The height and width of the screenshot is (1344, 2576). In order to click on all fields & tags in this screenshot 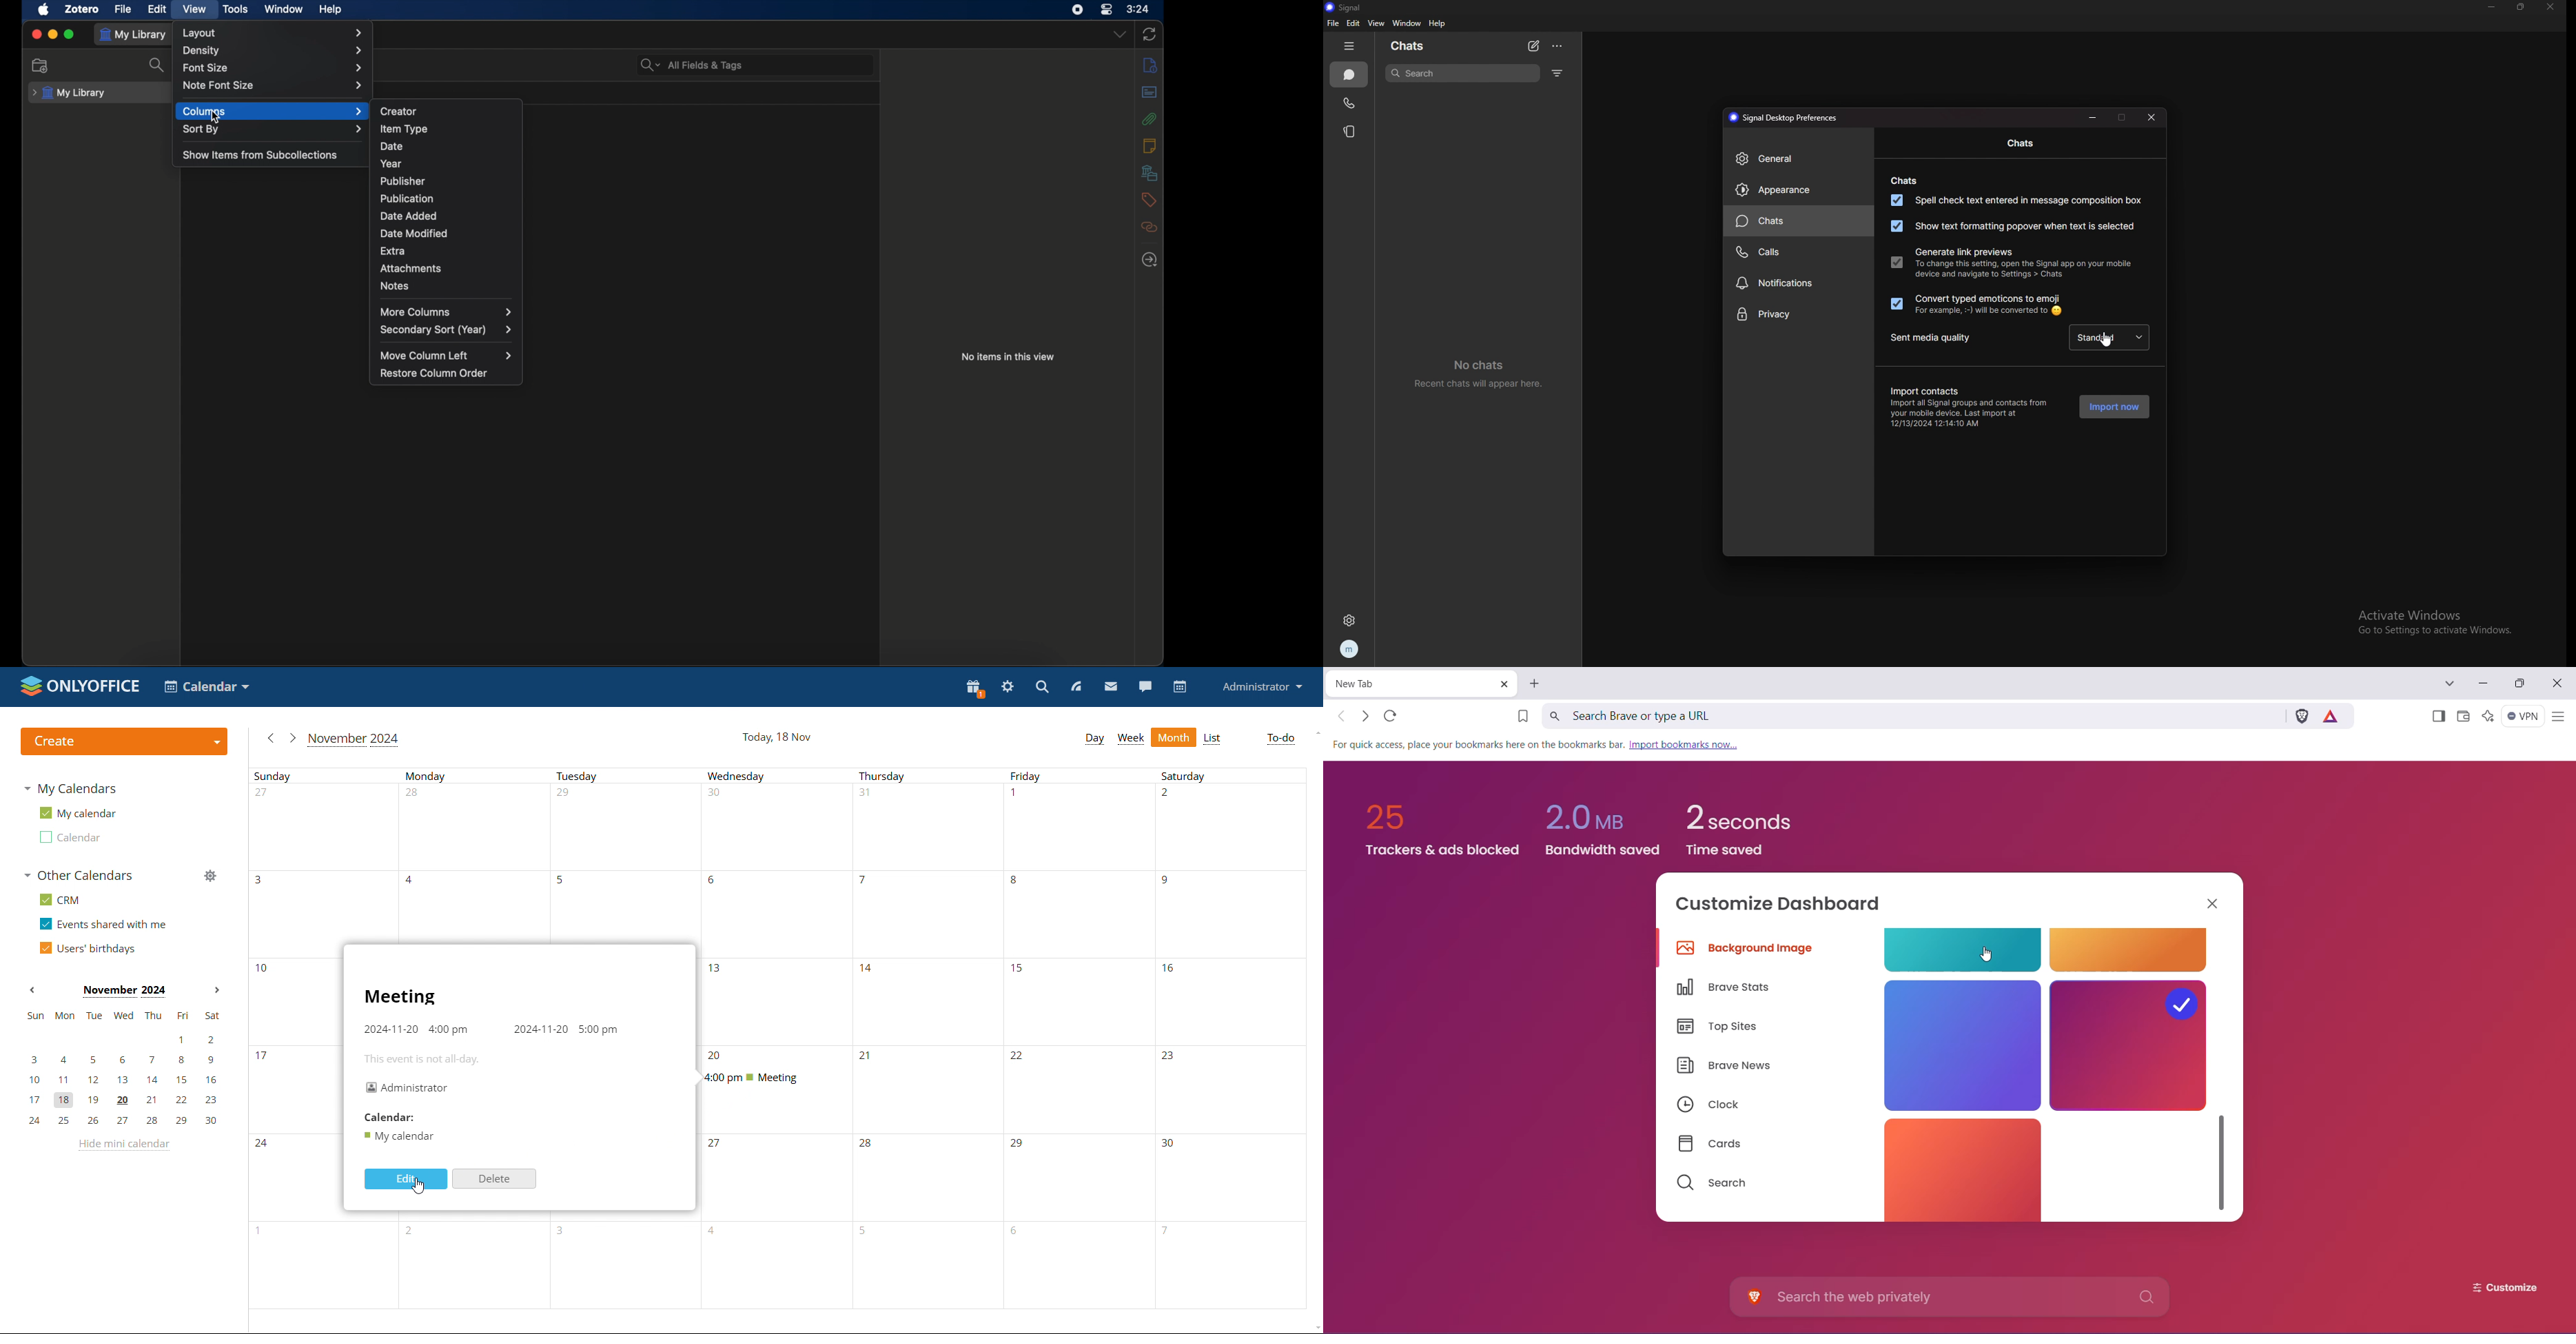, I will do `click(692, 65)`.